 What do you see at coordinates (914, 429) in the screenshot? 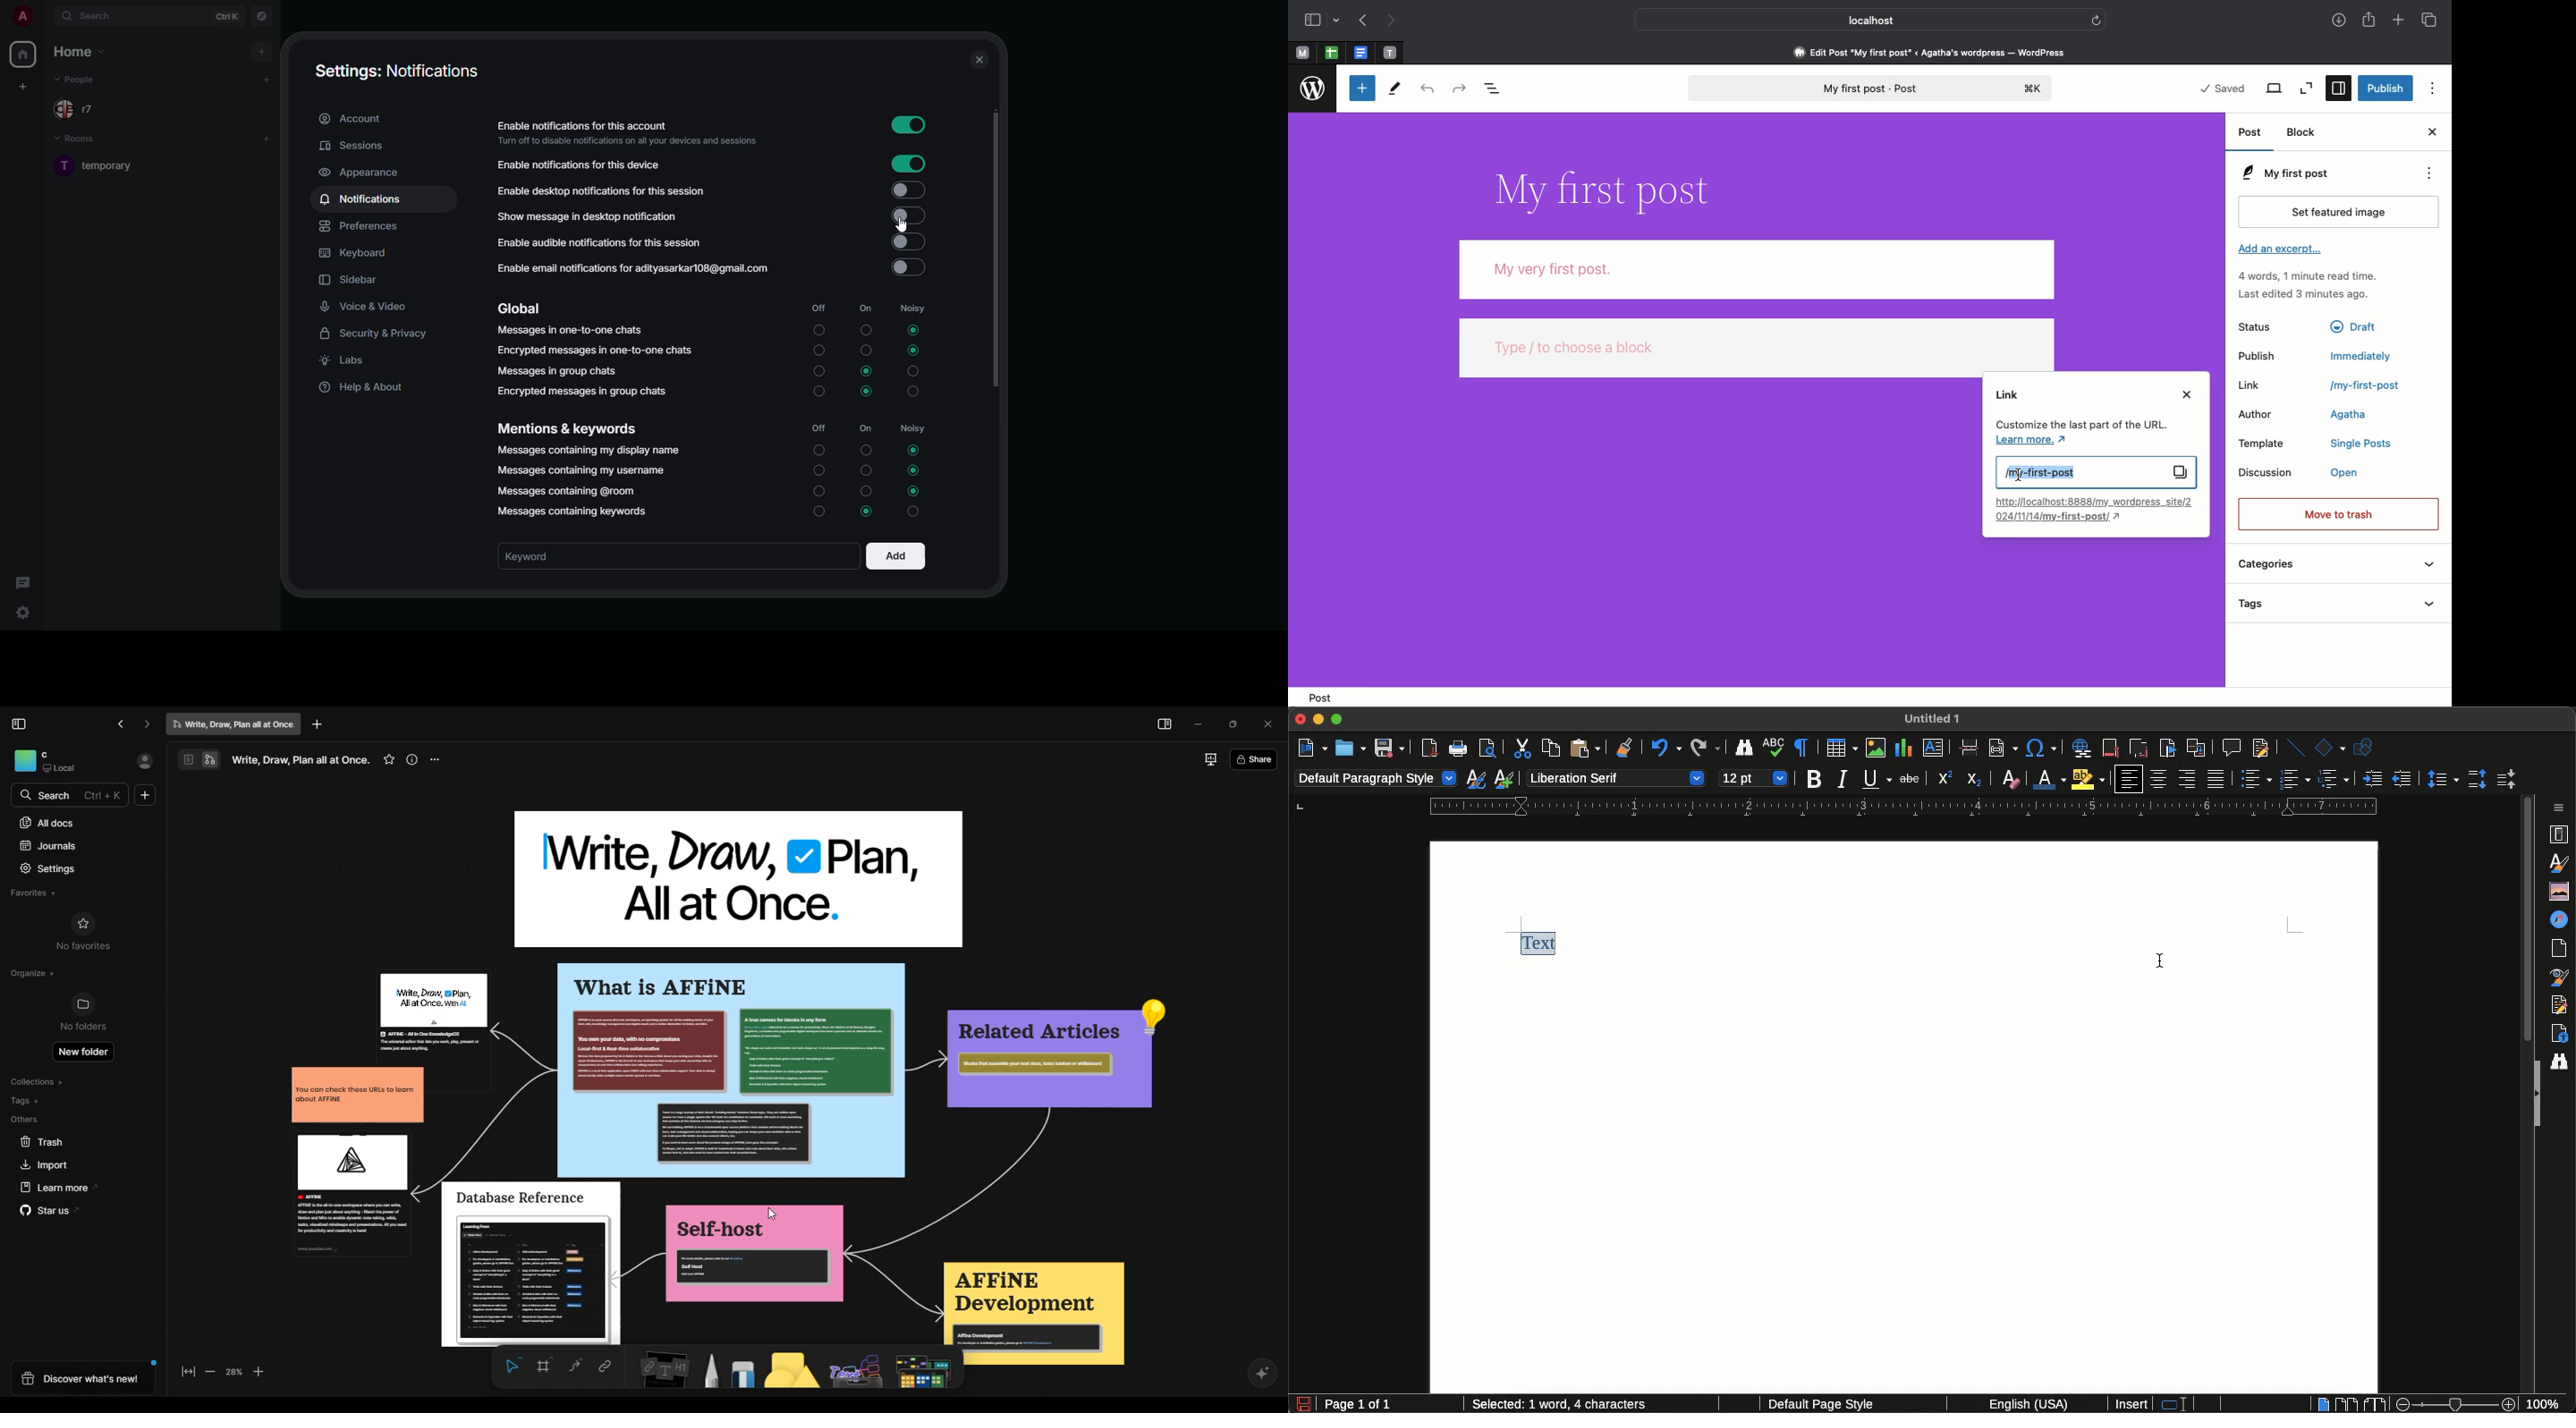
I see `noisy` at bounding box center [914, 429].